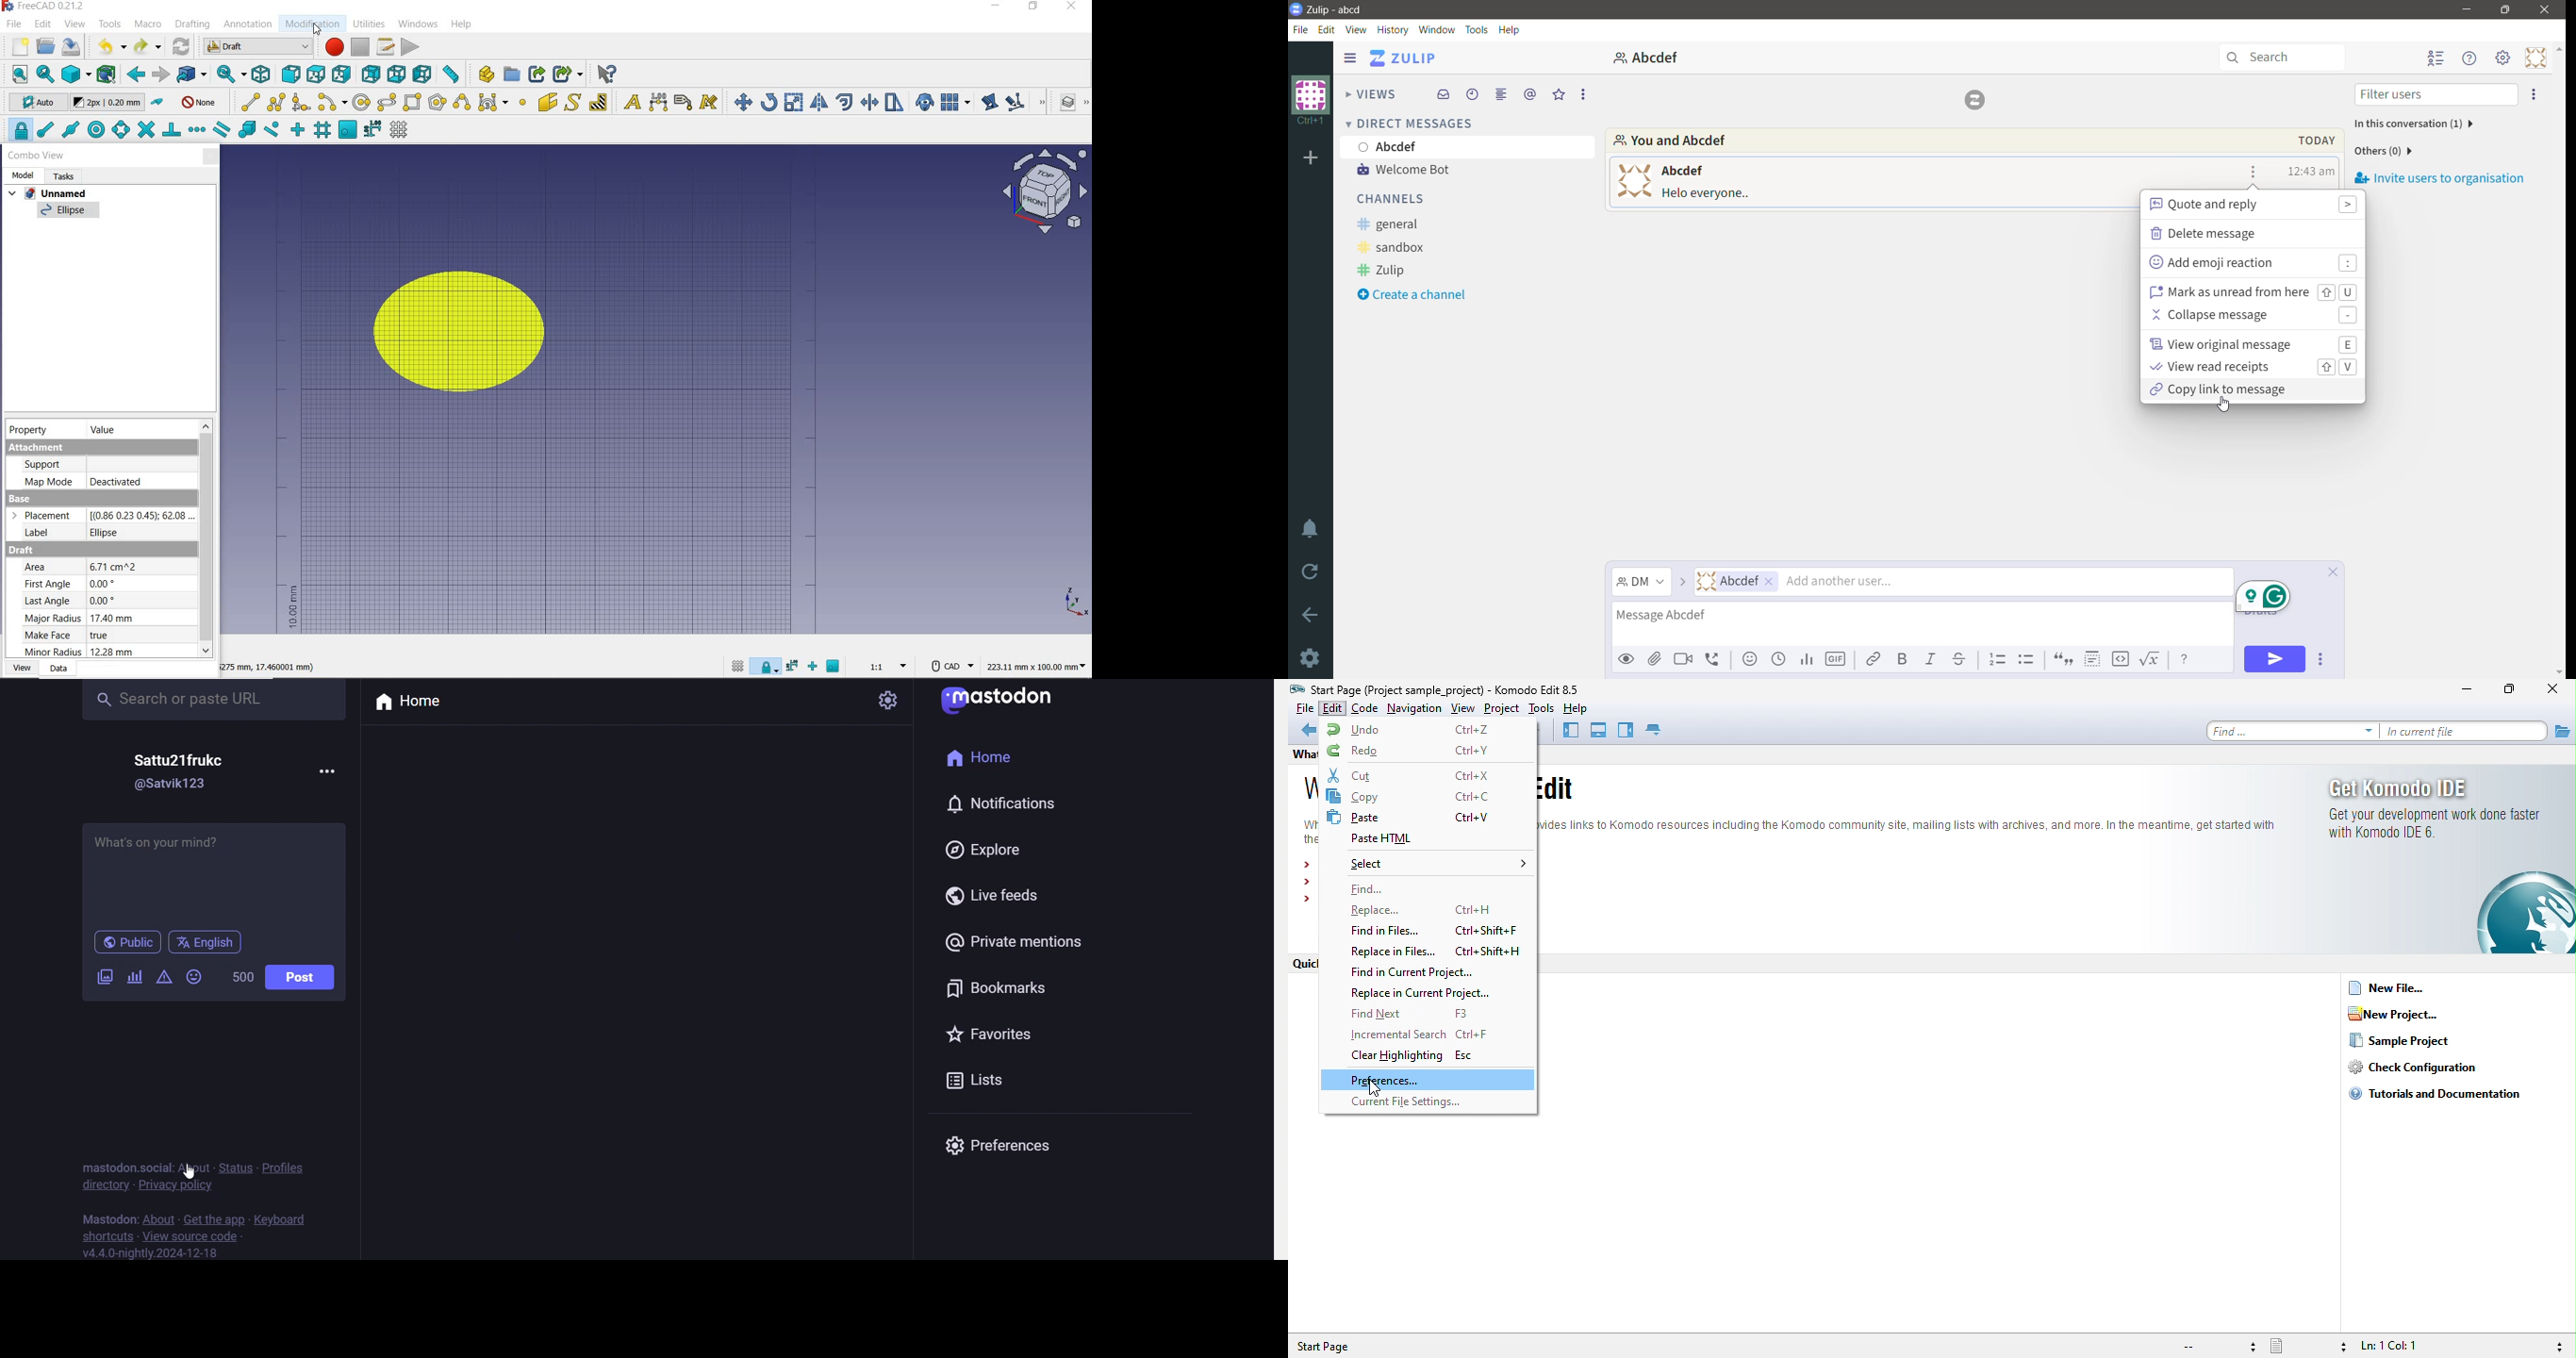 The height and width of the screenshot is (1372, 2576). I want to click on view, so click(75, 24).